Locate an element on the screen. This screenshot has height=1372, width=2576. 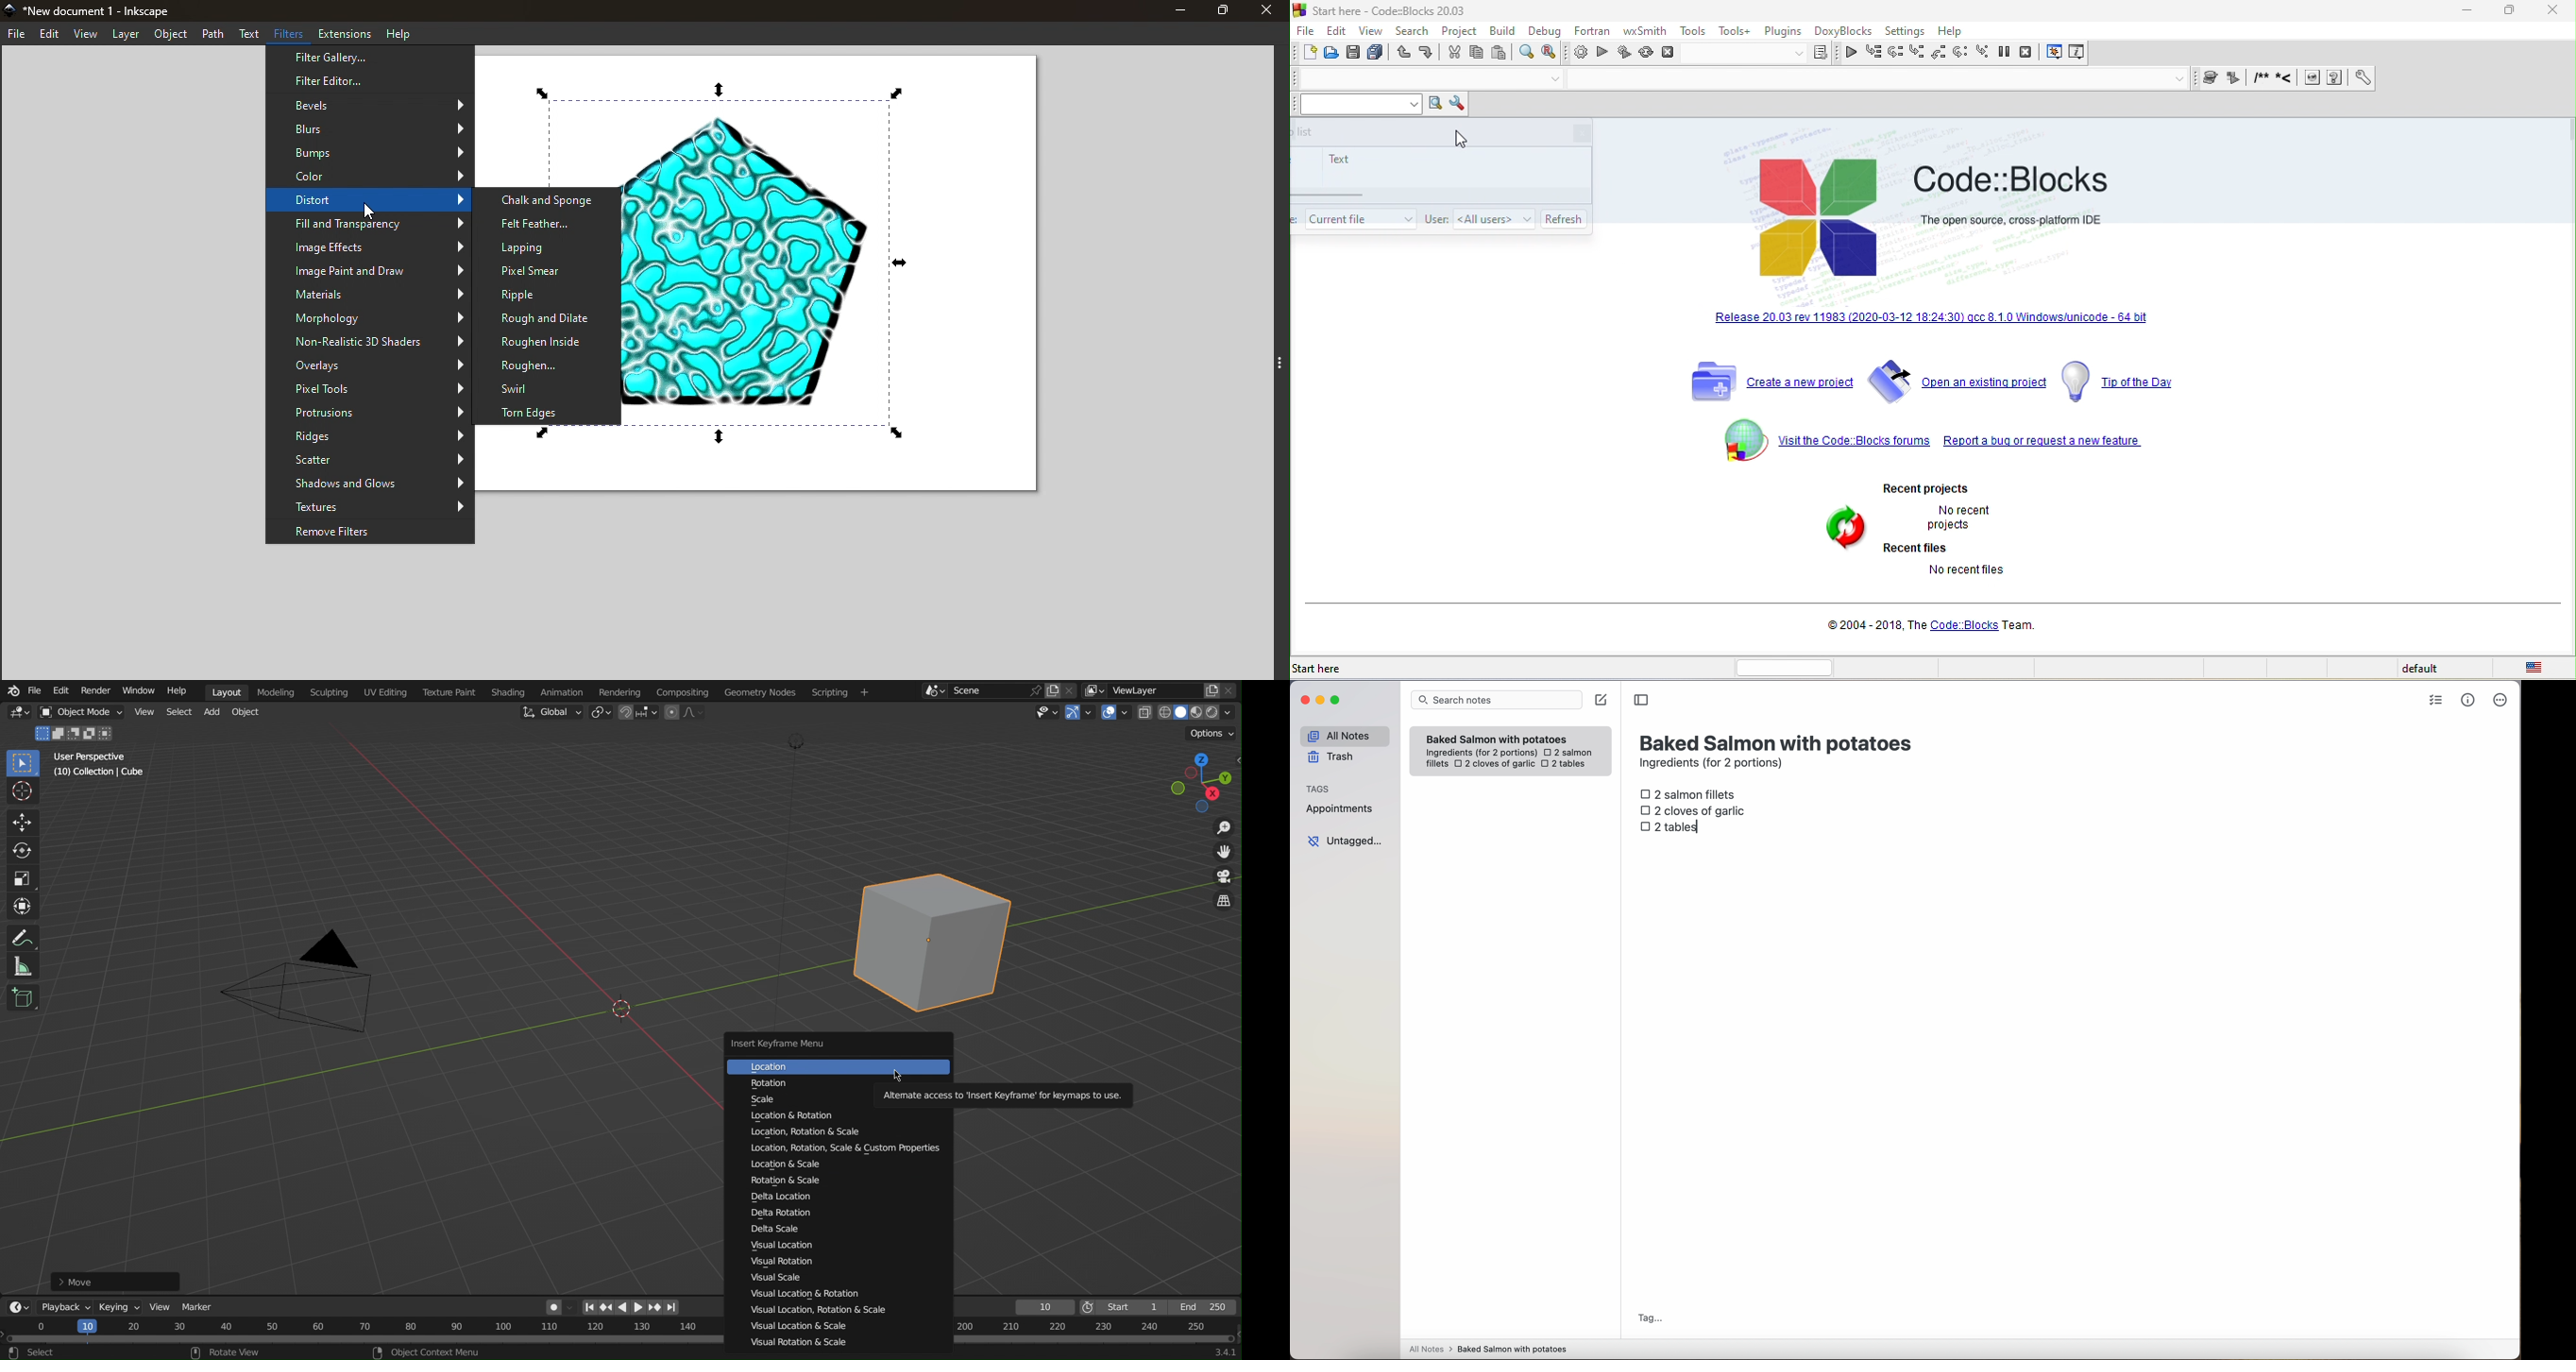
Baked Salmon with potatoes is located at coordinates (1497, 737).